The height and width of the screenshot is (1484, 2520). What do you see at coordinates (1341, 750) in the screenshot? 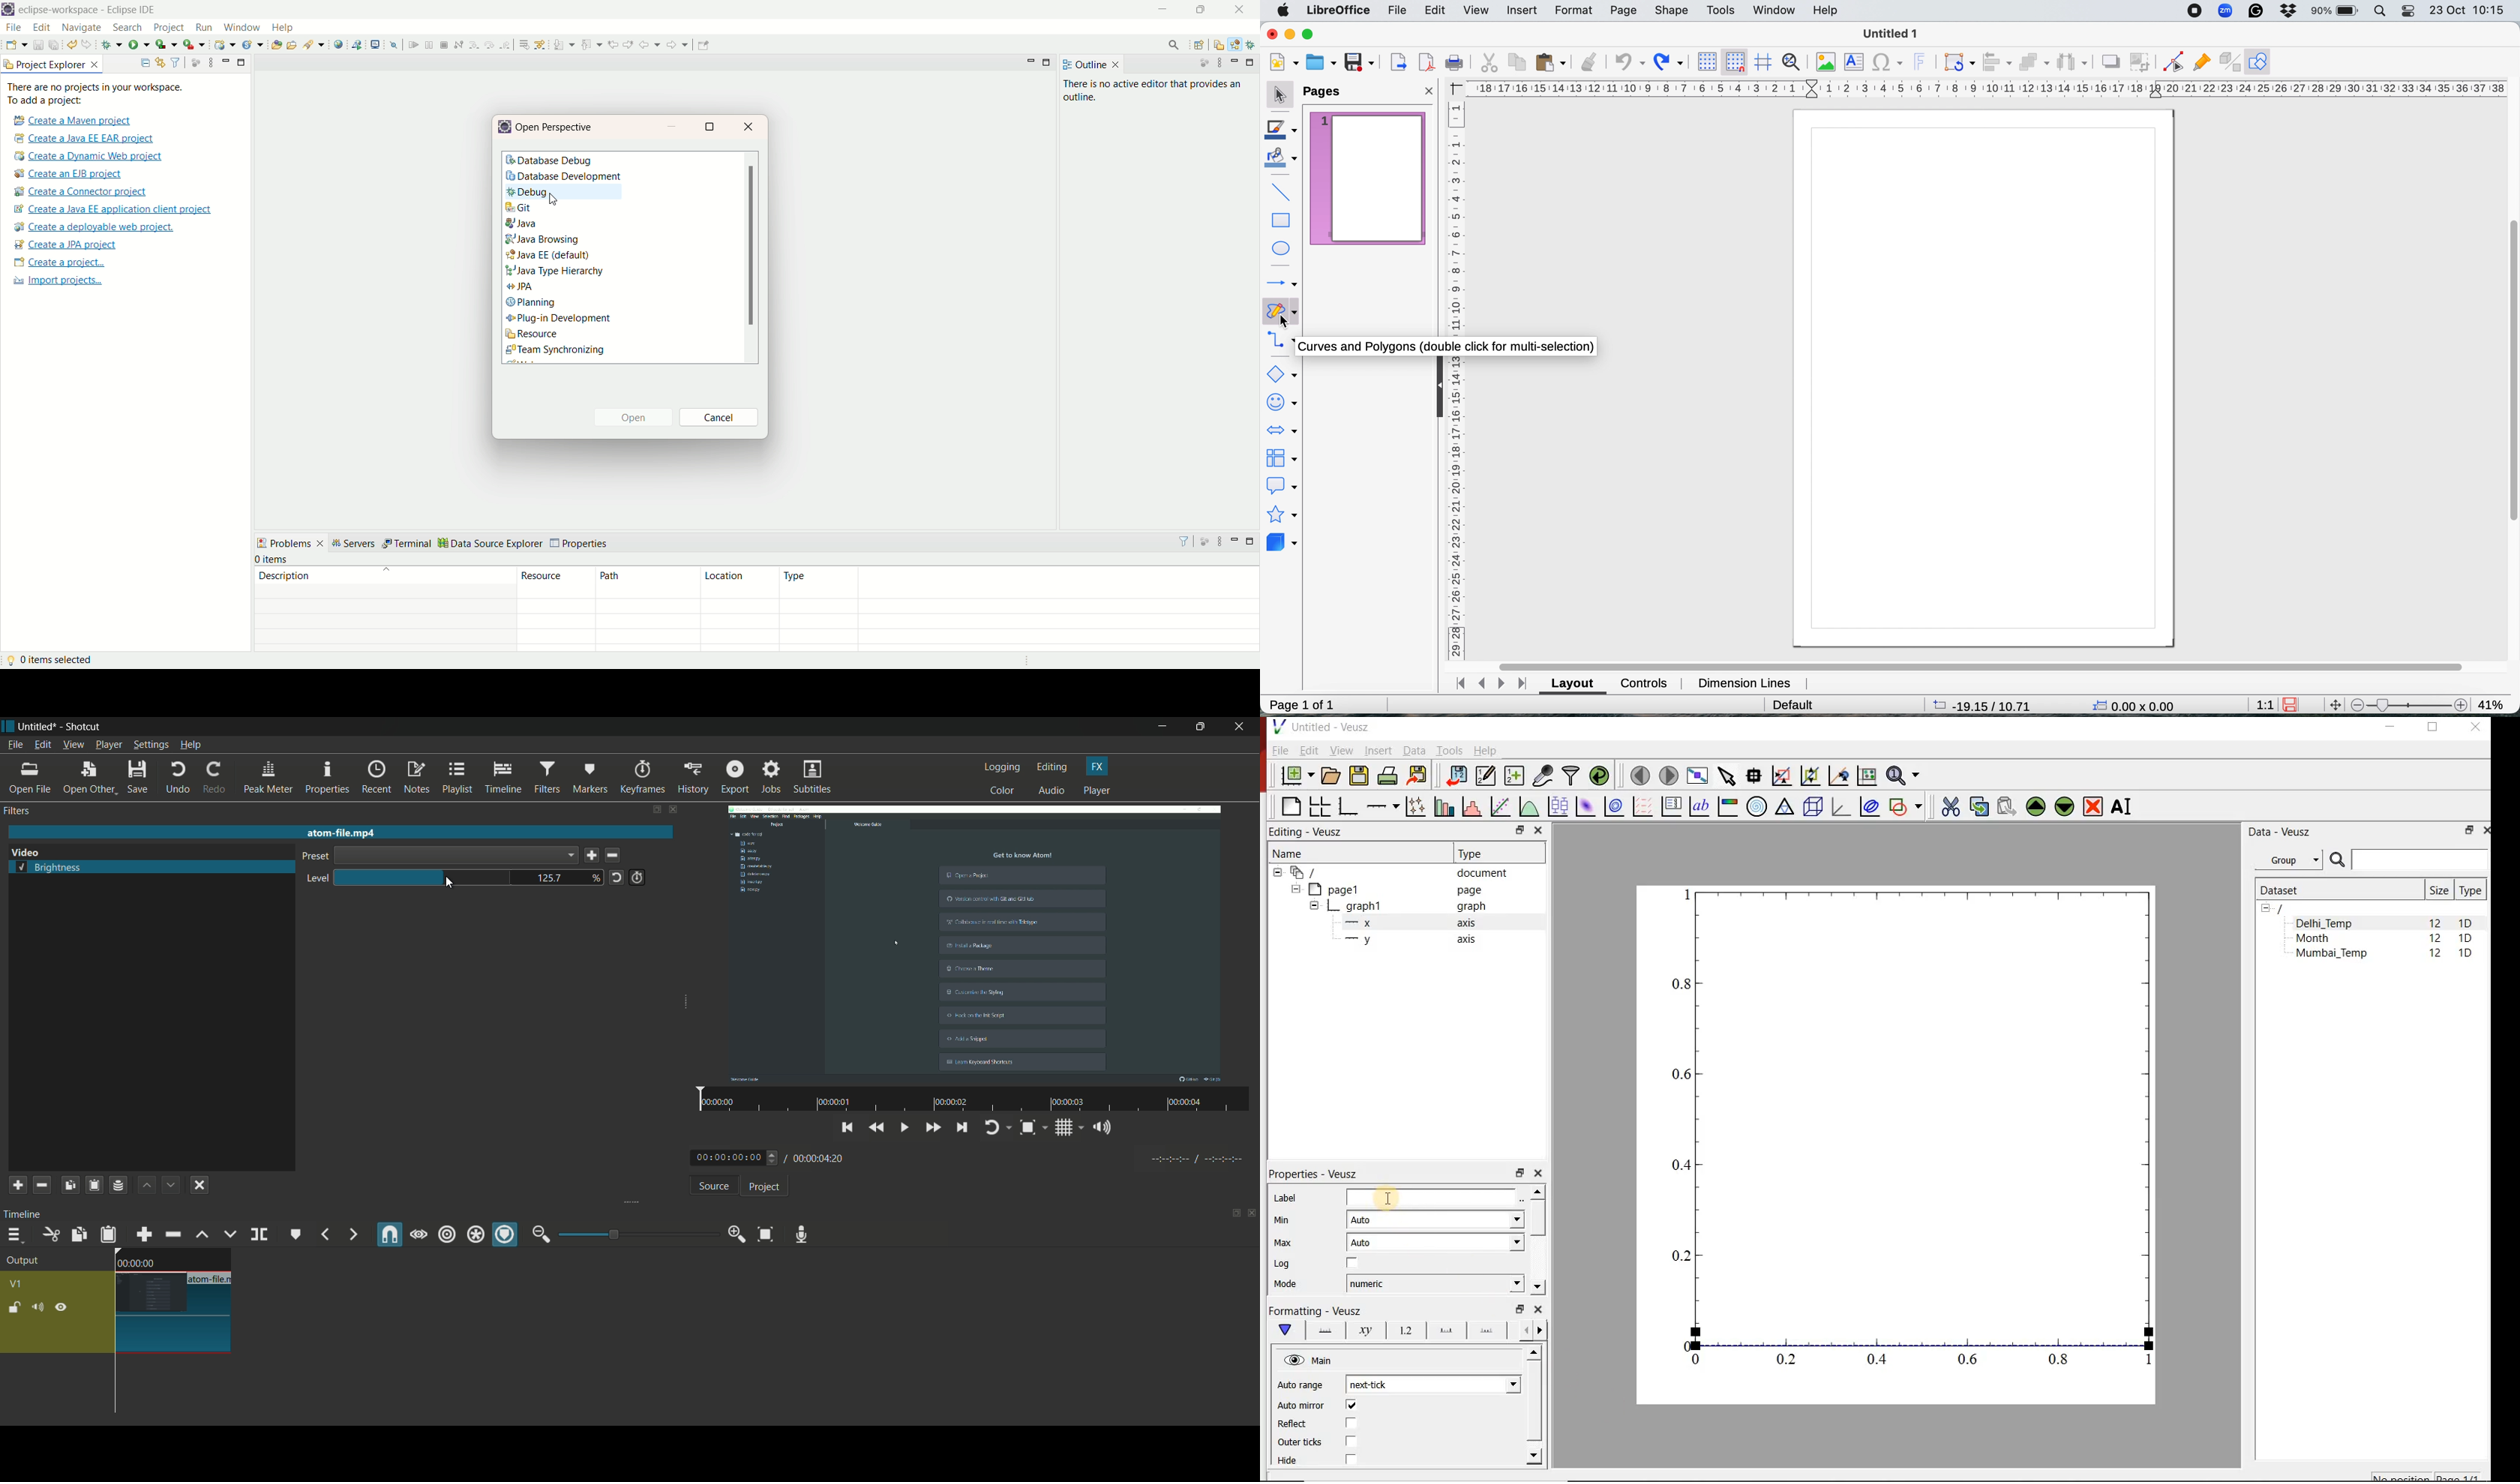
I see `View` at bounding box center [1341, 750].